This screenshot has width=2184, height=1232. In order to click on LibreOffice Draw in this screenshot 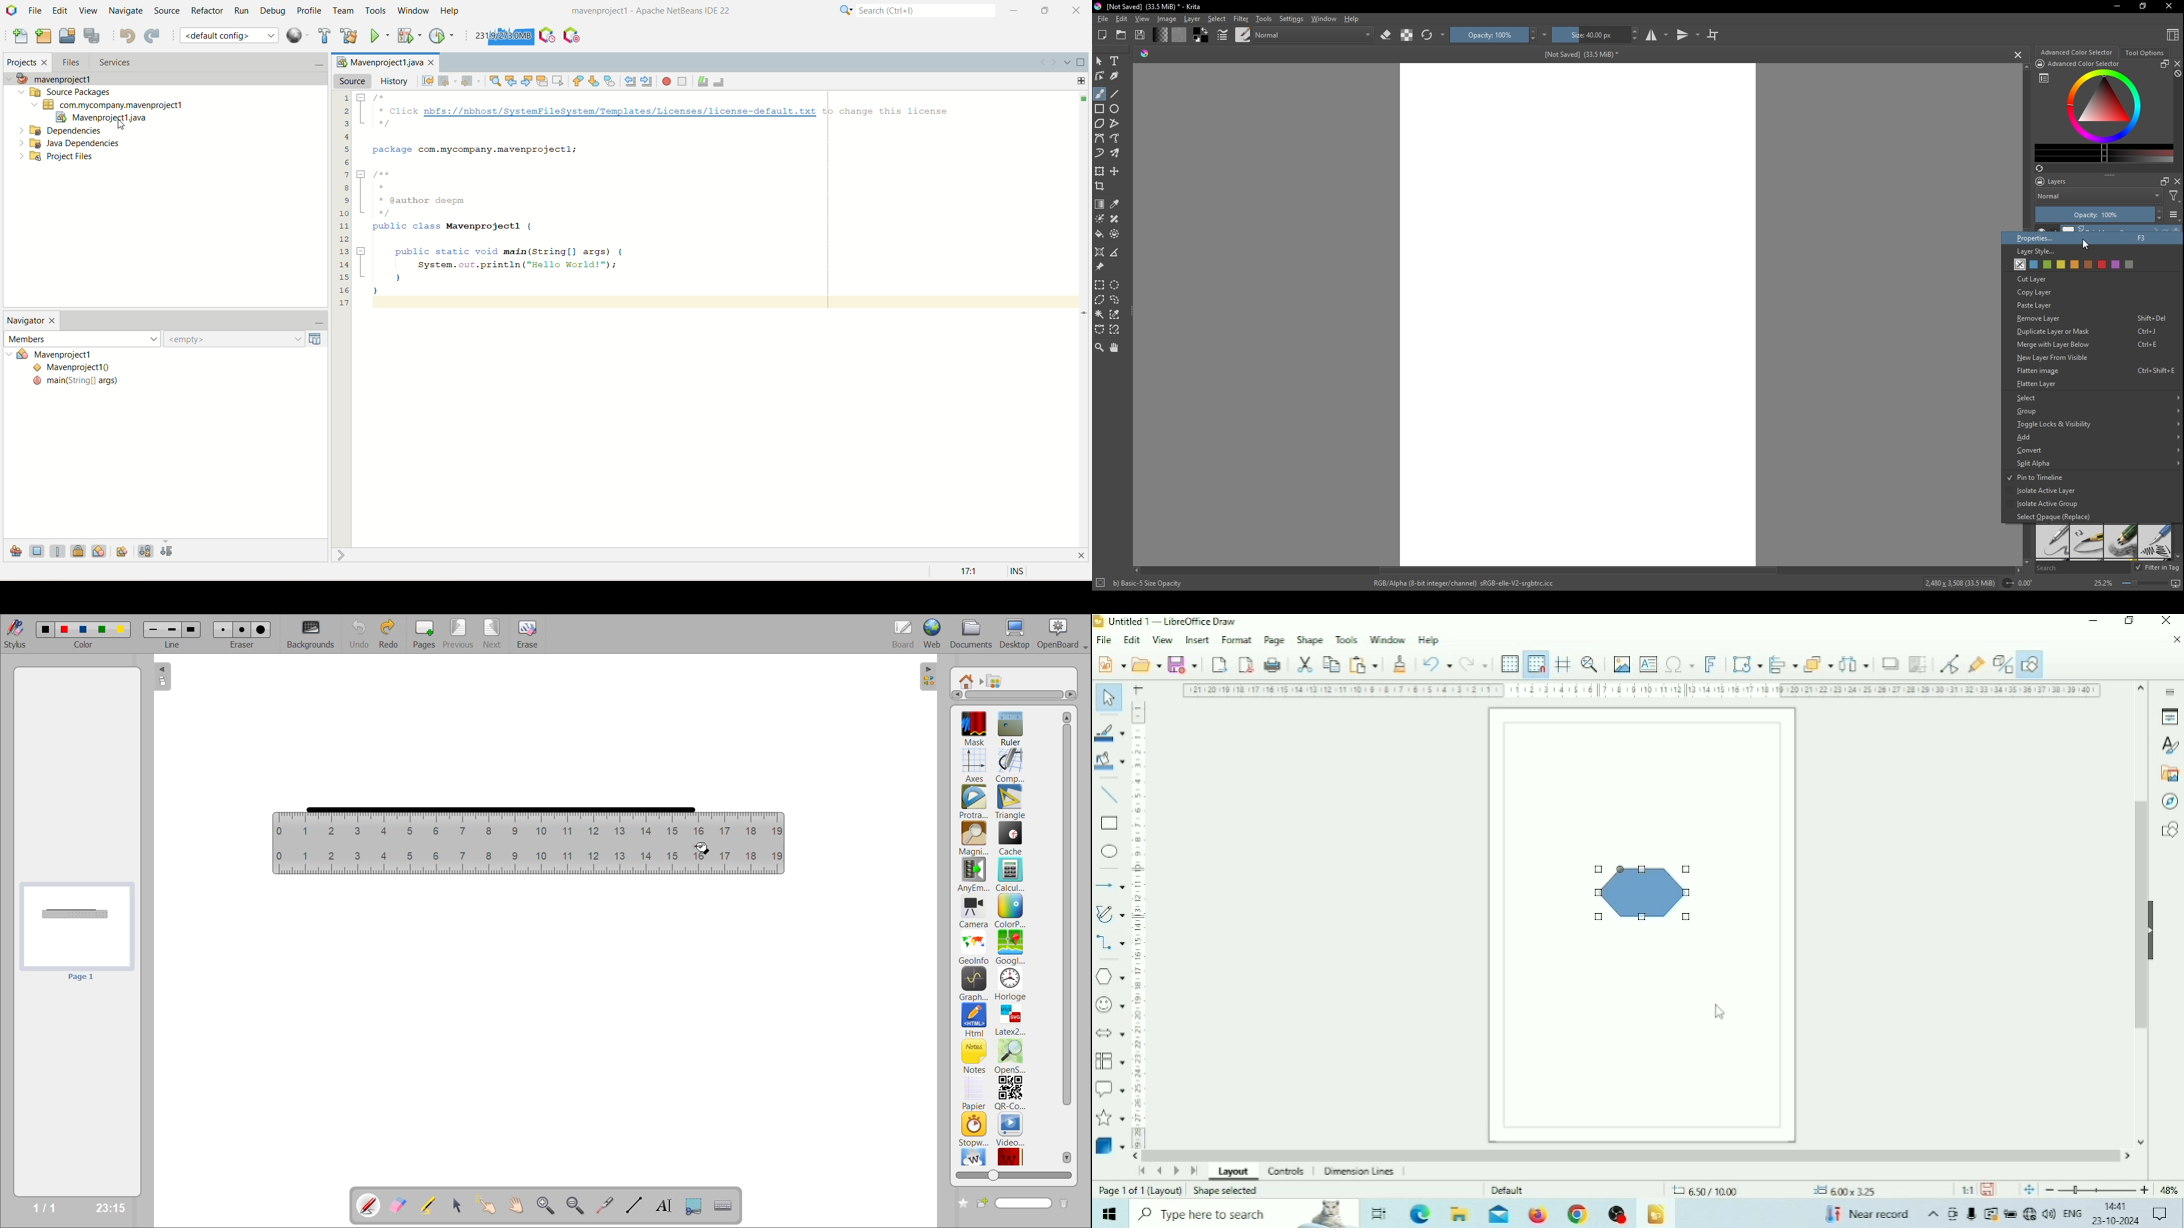, I will do `click(1656, 1215)`.